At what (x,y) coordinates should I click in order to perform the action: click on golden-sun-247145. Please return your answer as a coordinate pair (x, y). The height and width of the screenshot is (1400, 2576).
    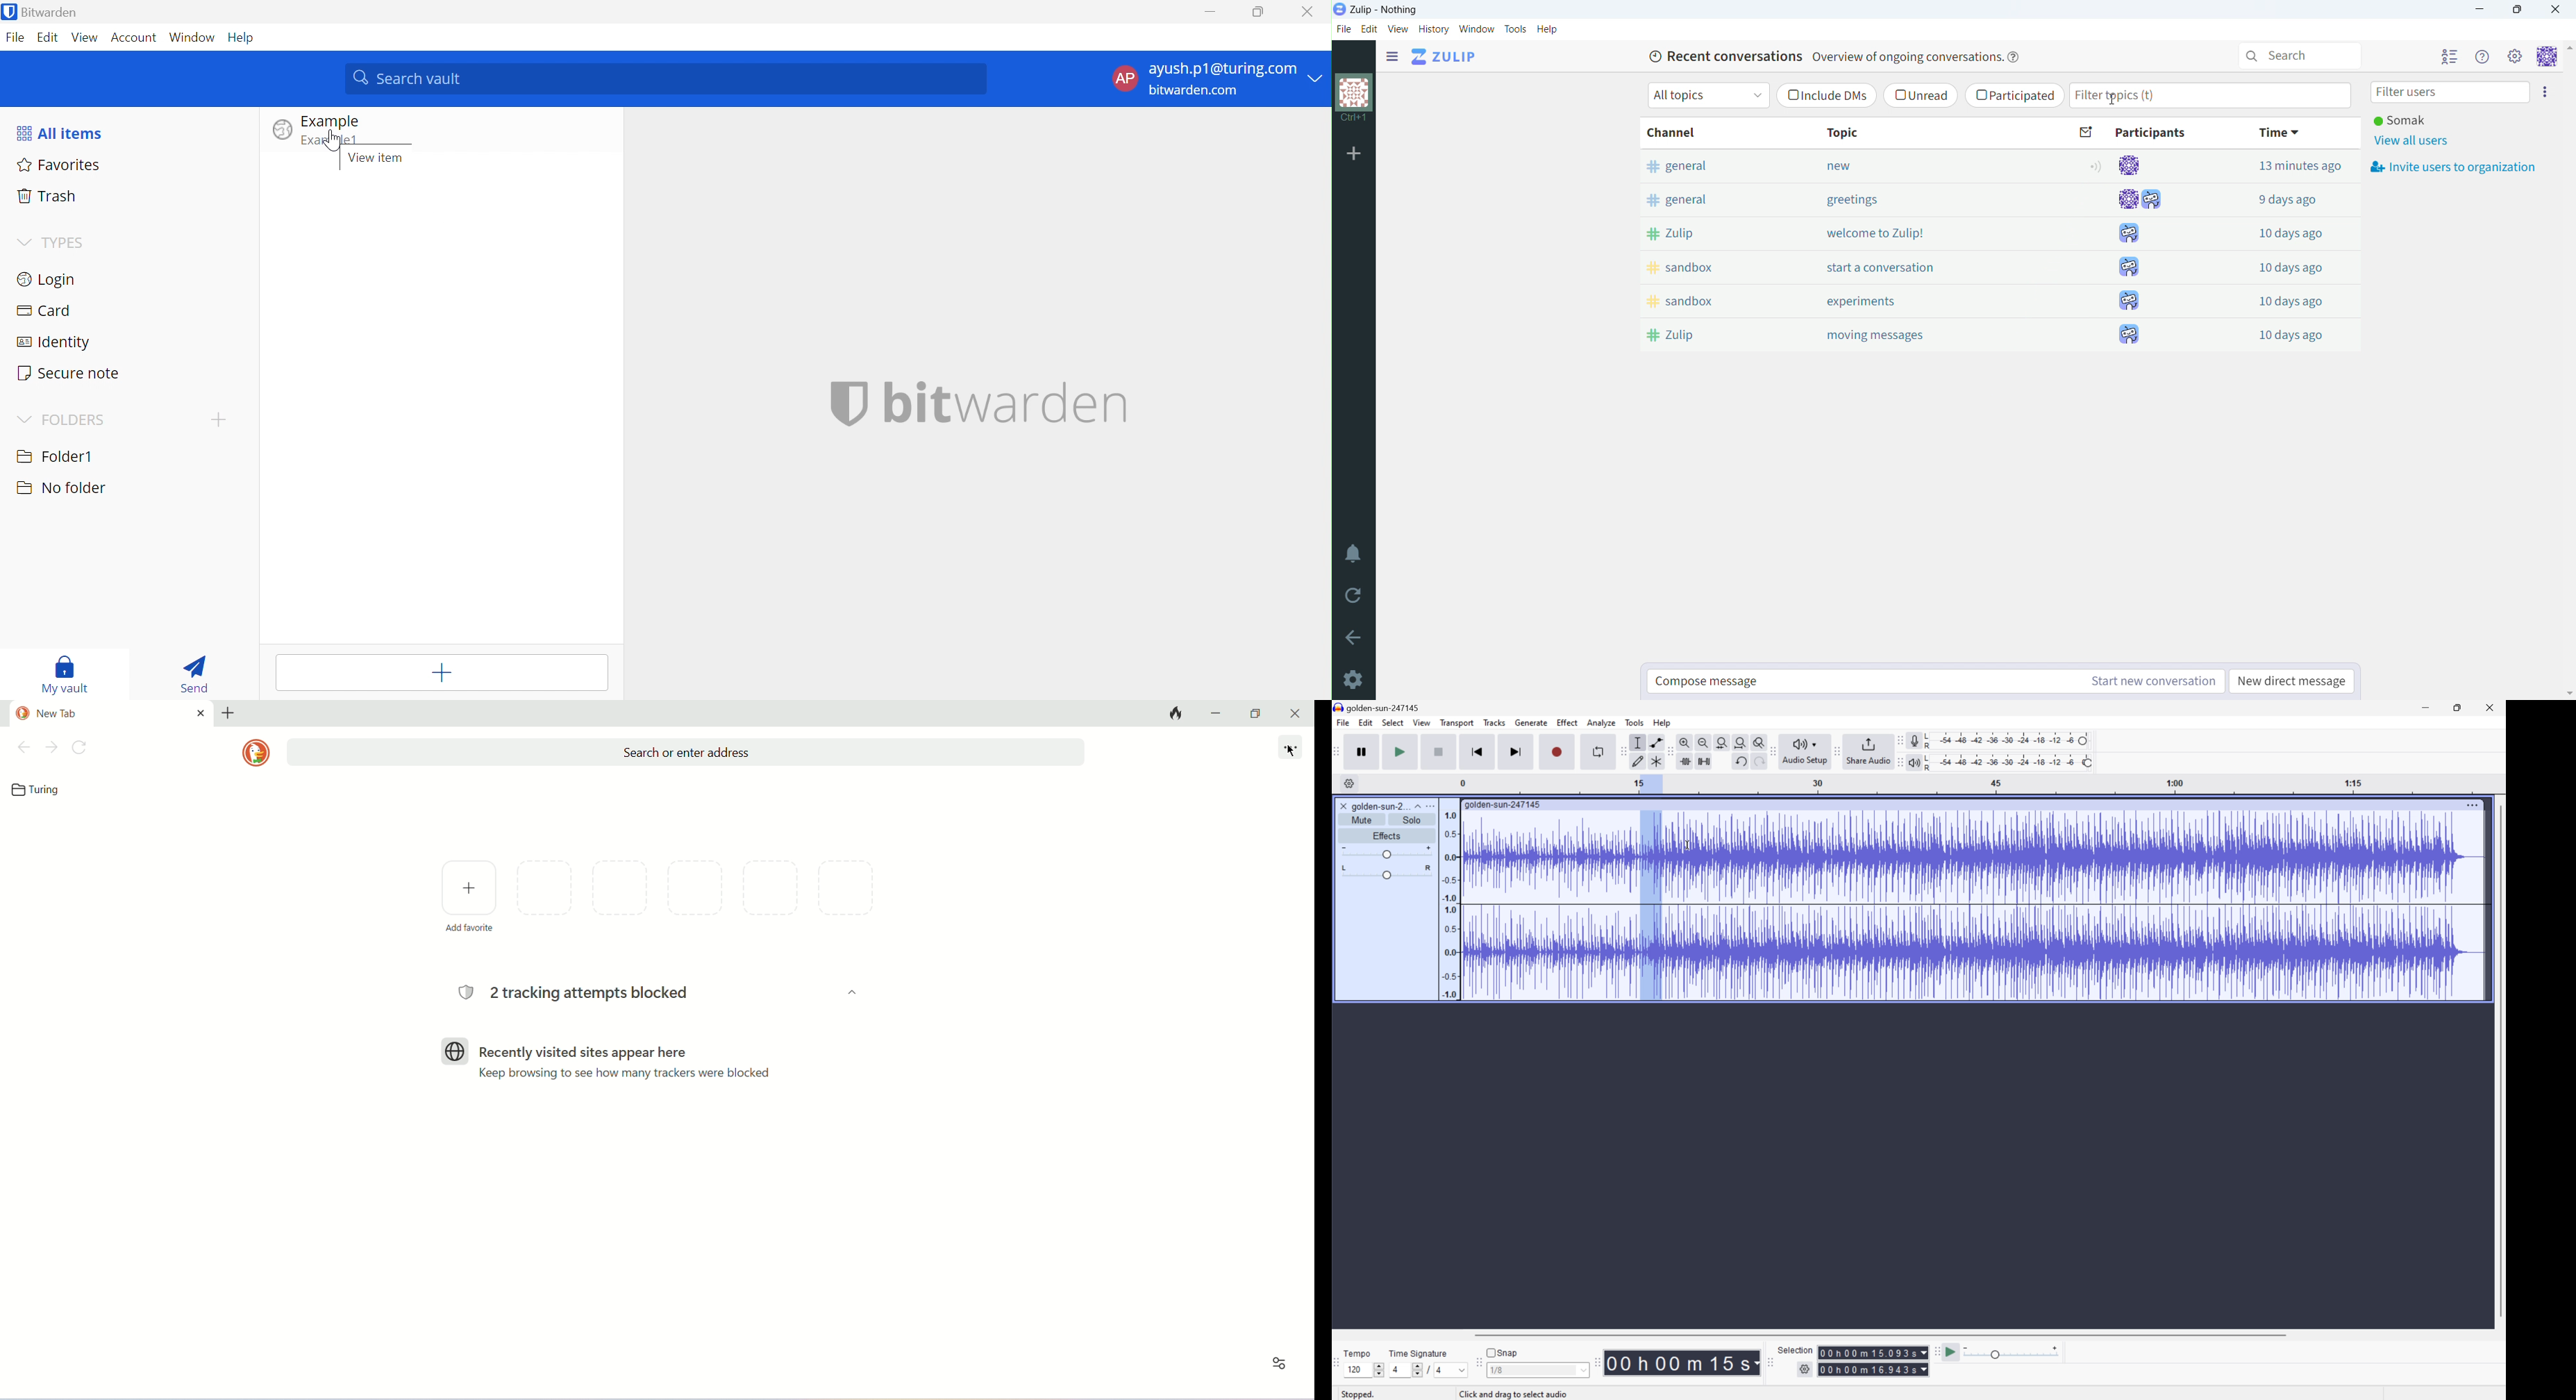
    Looking at the image, I should click on (1503, 804).